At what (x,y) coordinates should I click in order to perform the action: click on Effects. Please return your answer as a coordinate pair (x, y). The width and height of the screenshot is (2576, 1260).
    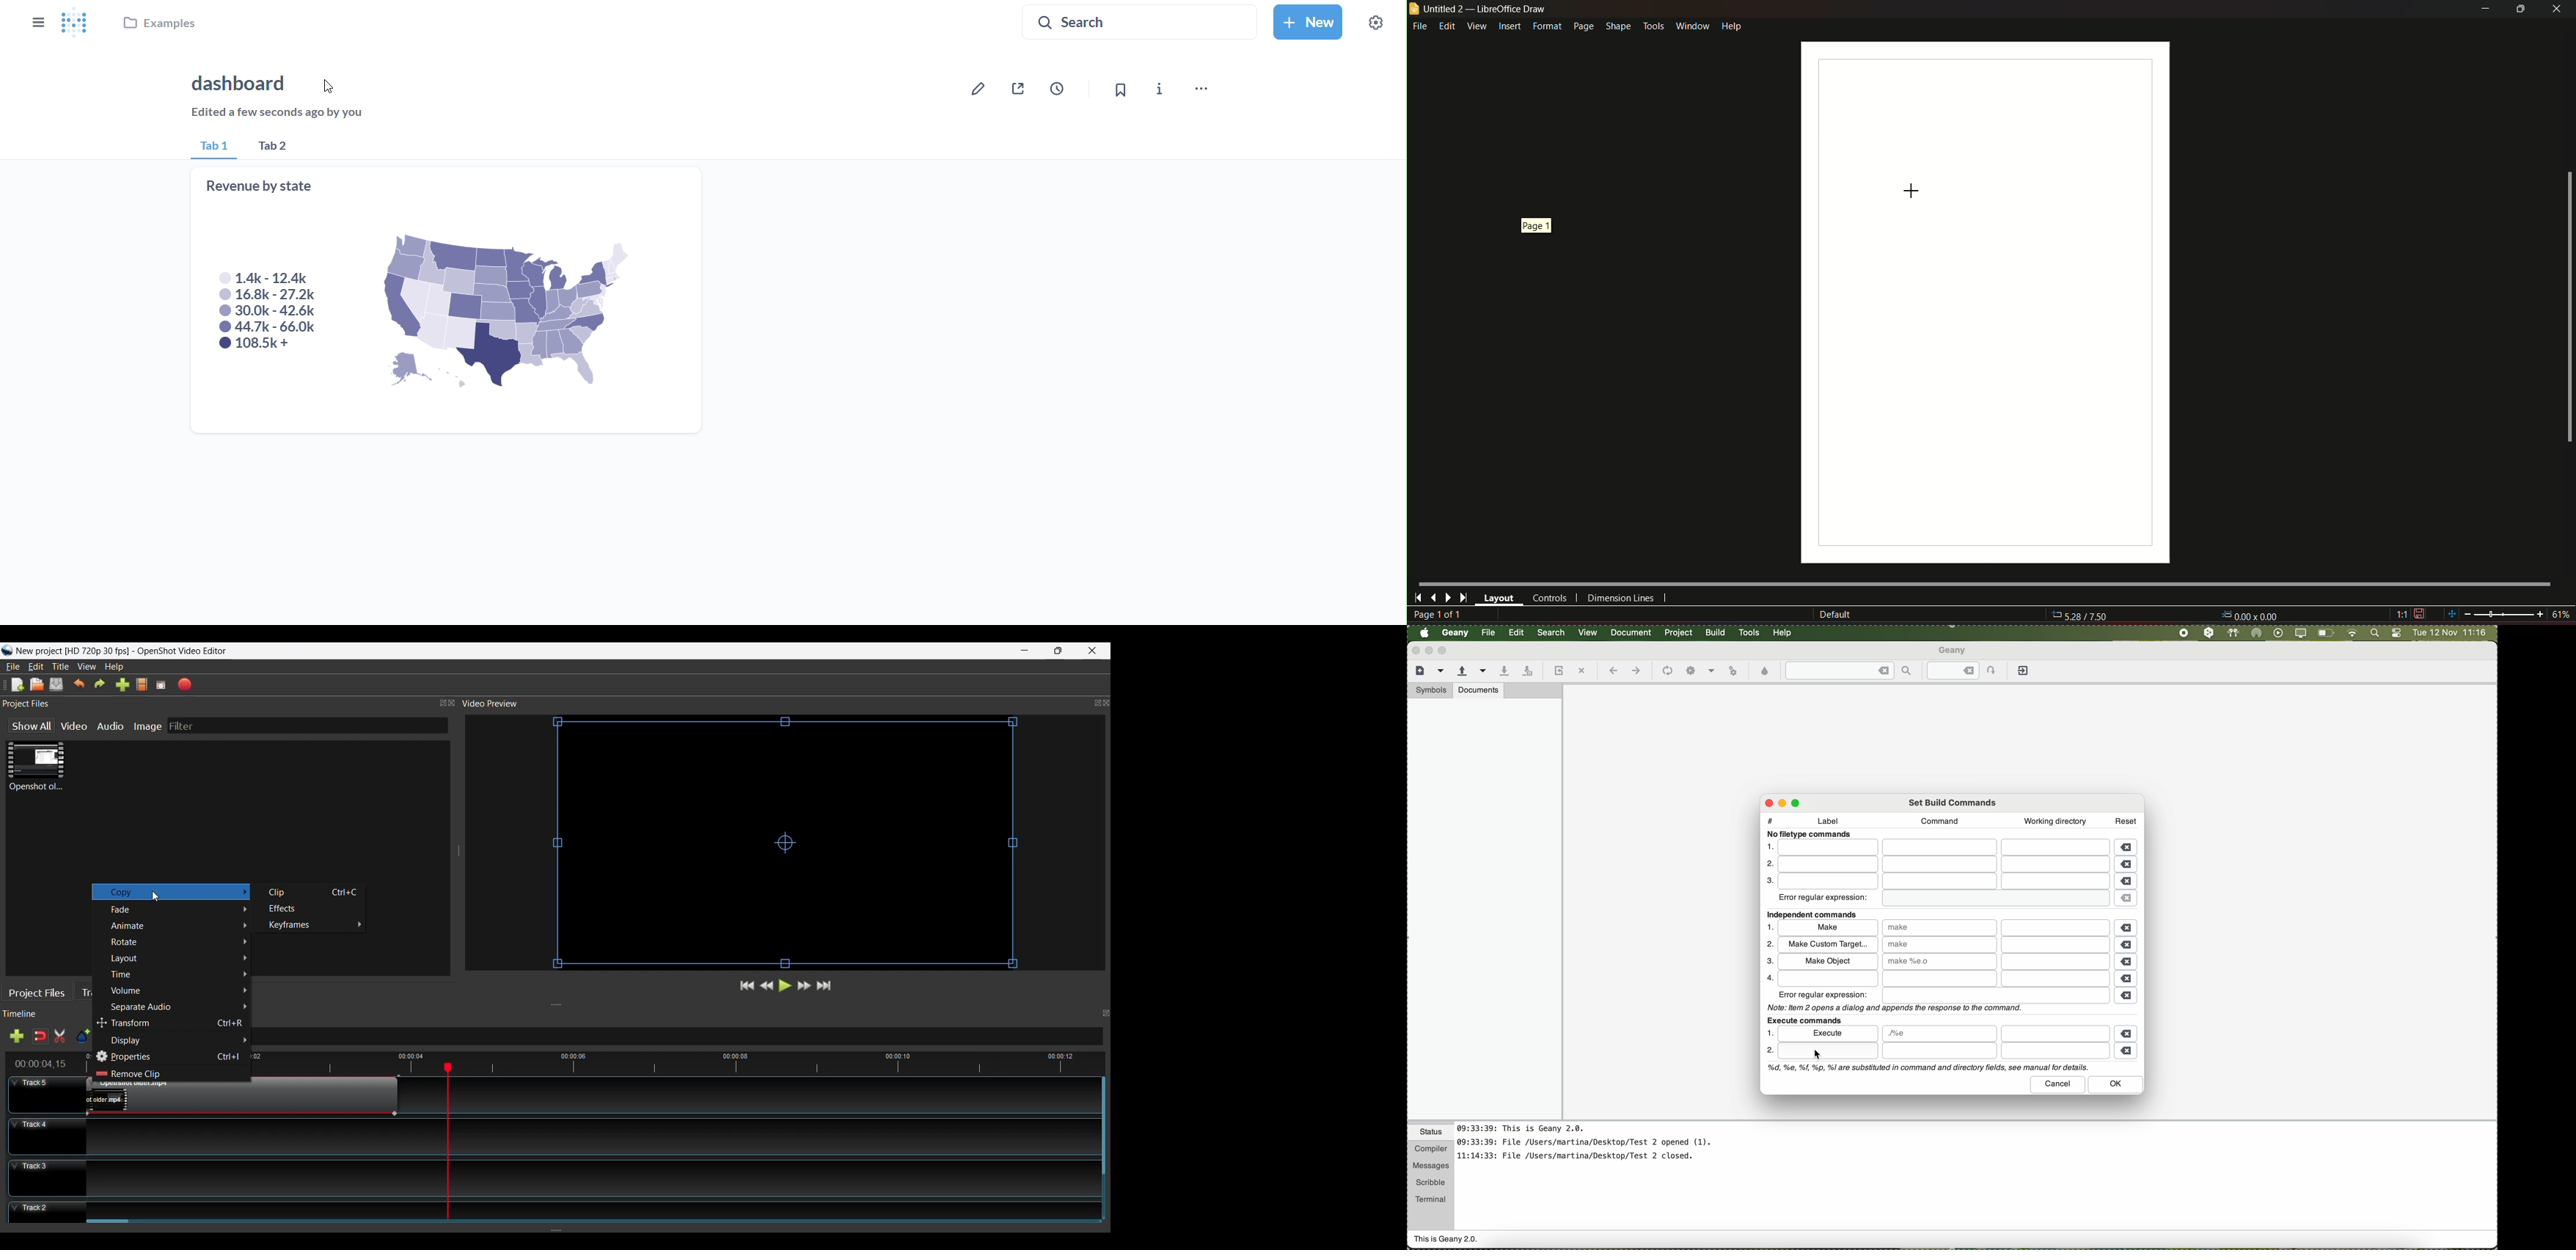
    Looking at the image, I should click on (311, 910).